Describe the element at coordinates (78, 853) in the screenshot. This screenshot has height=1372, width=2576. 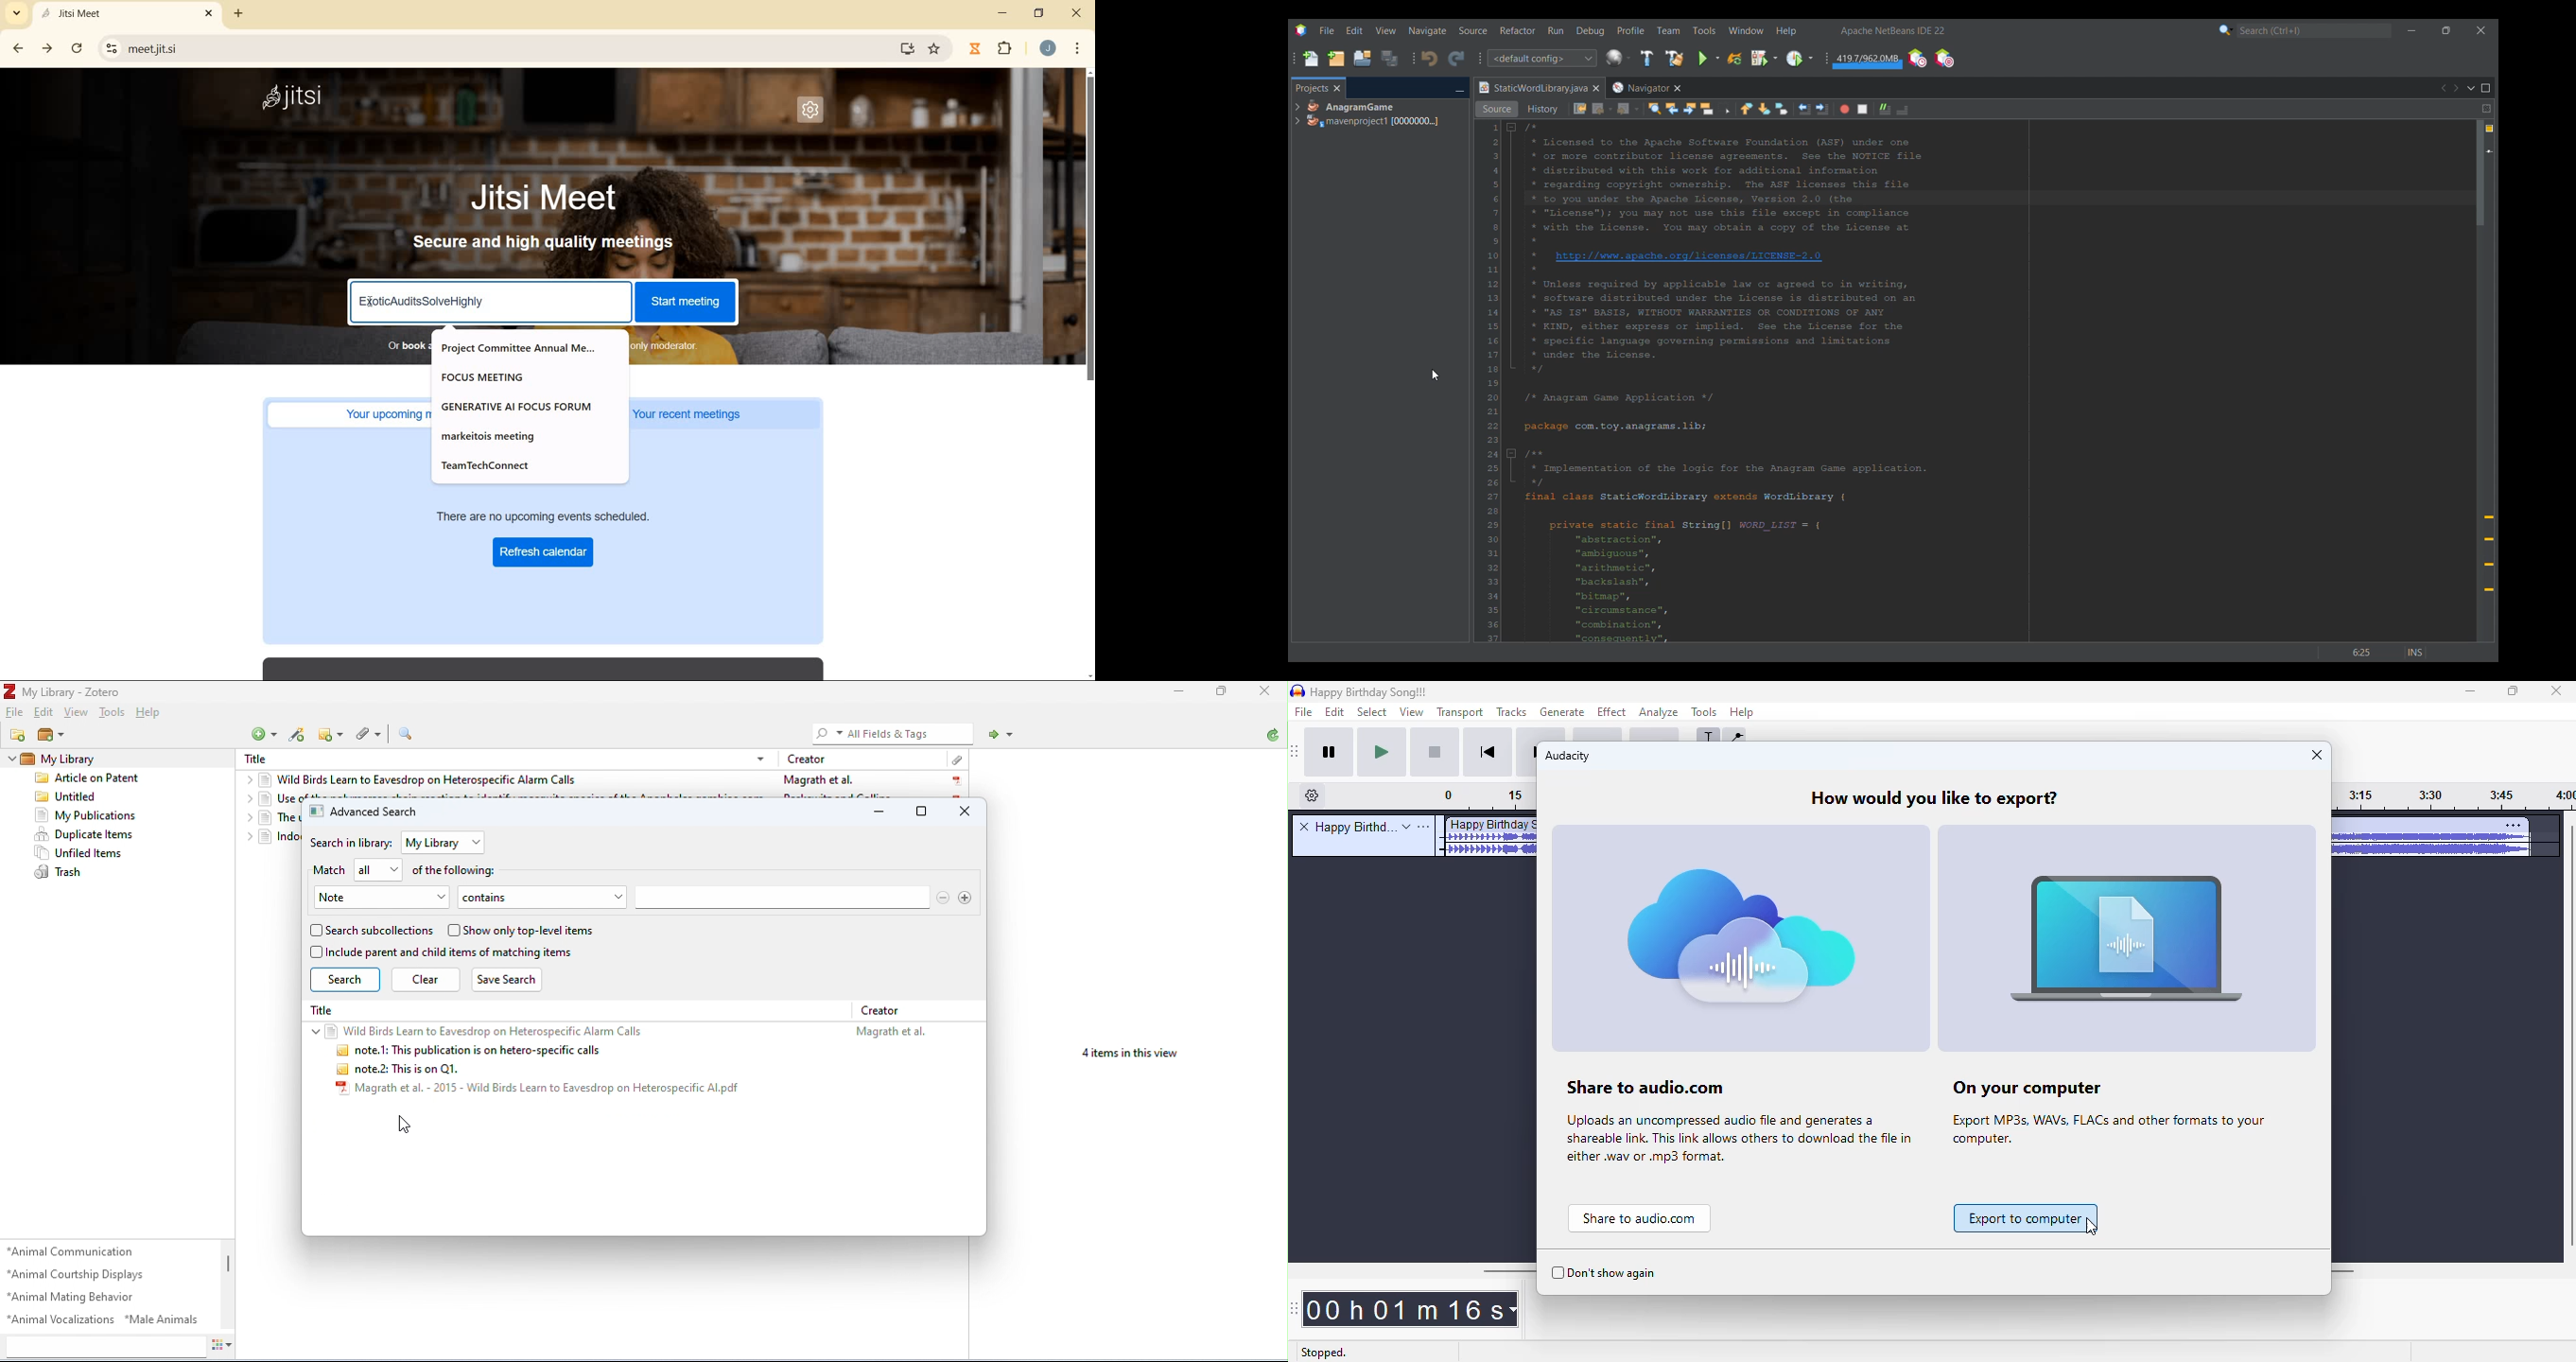
I see `unfiled items` at that location.